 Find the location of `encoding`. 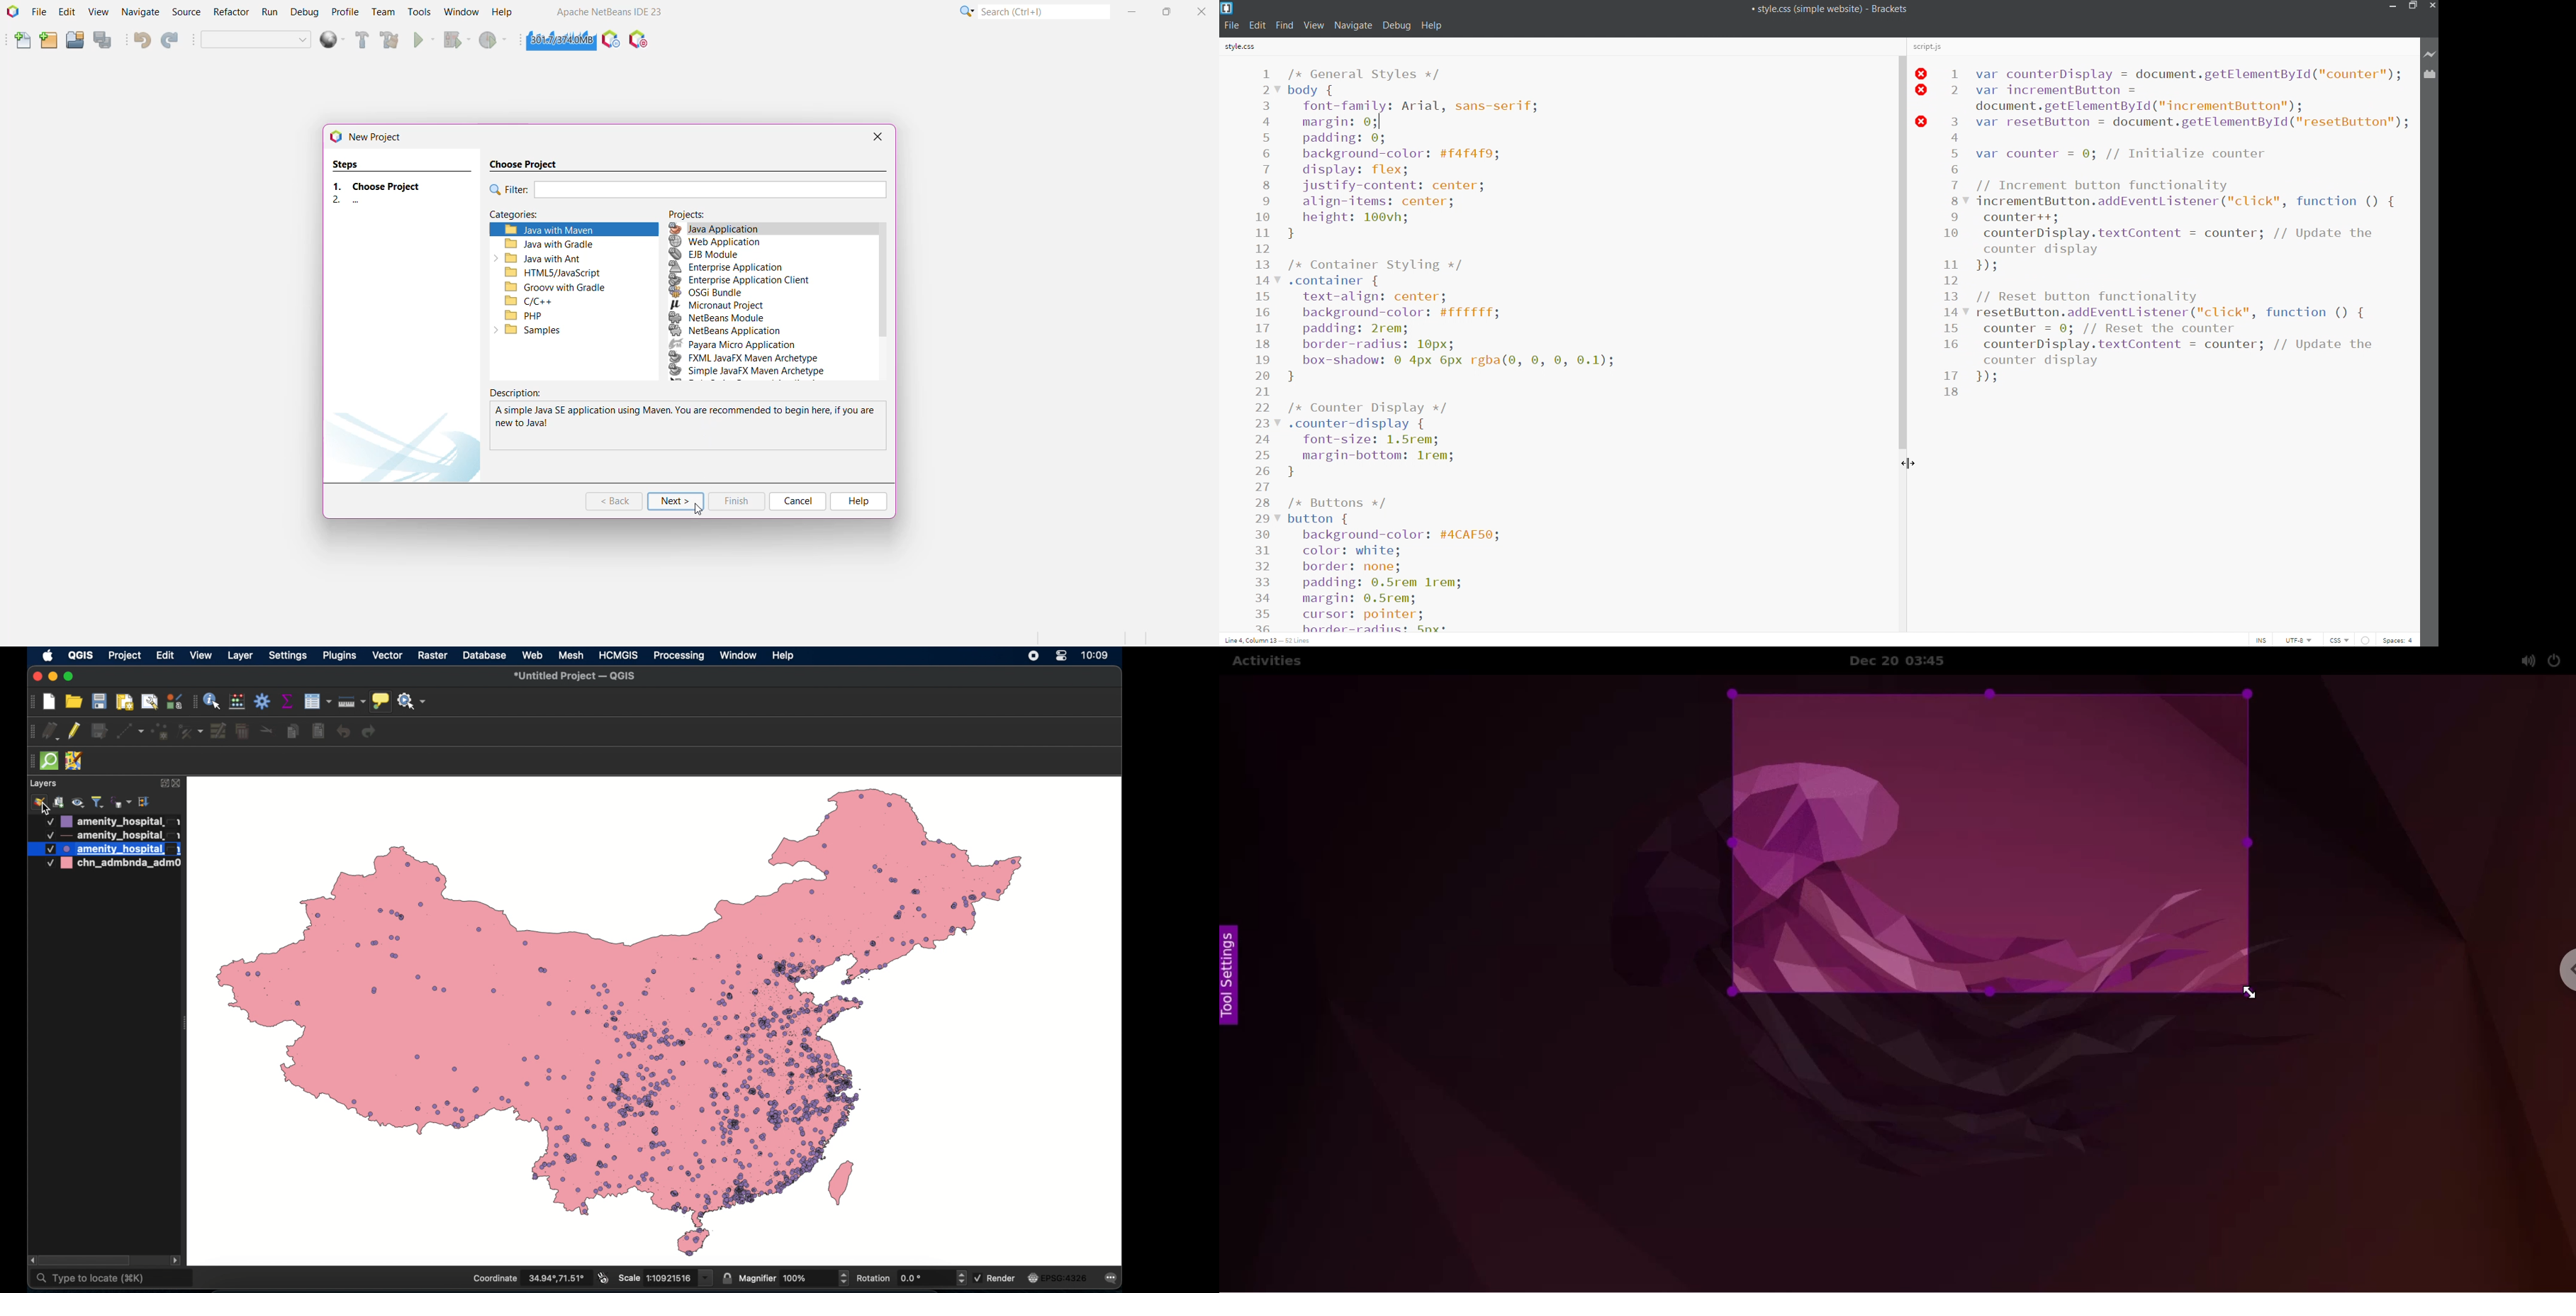

encoding is located at coordinates (2296, 640).